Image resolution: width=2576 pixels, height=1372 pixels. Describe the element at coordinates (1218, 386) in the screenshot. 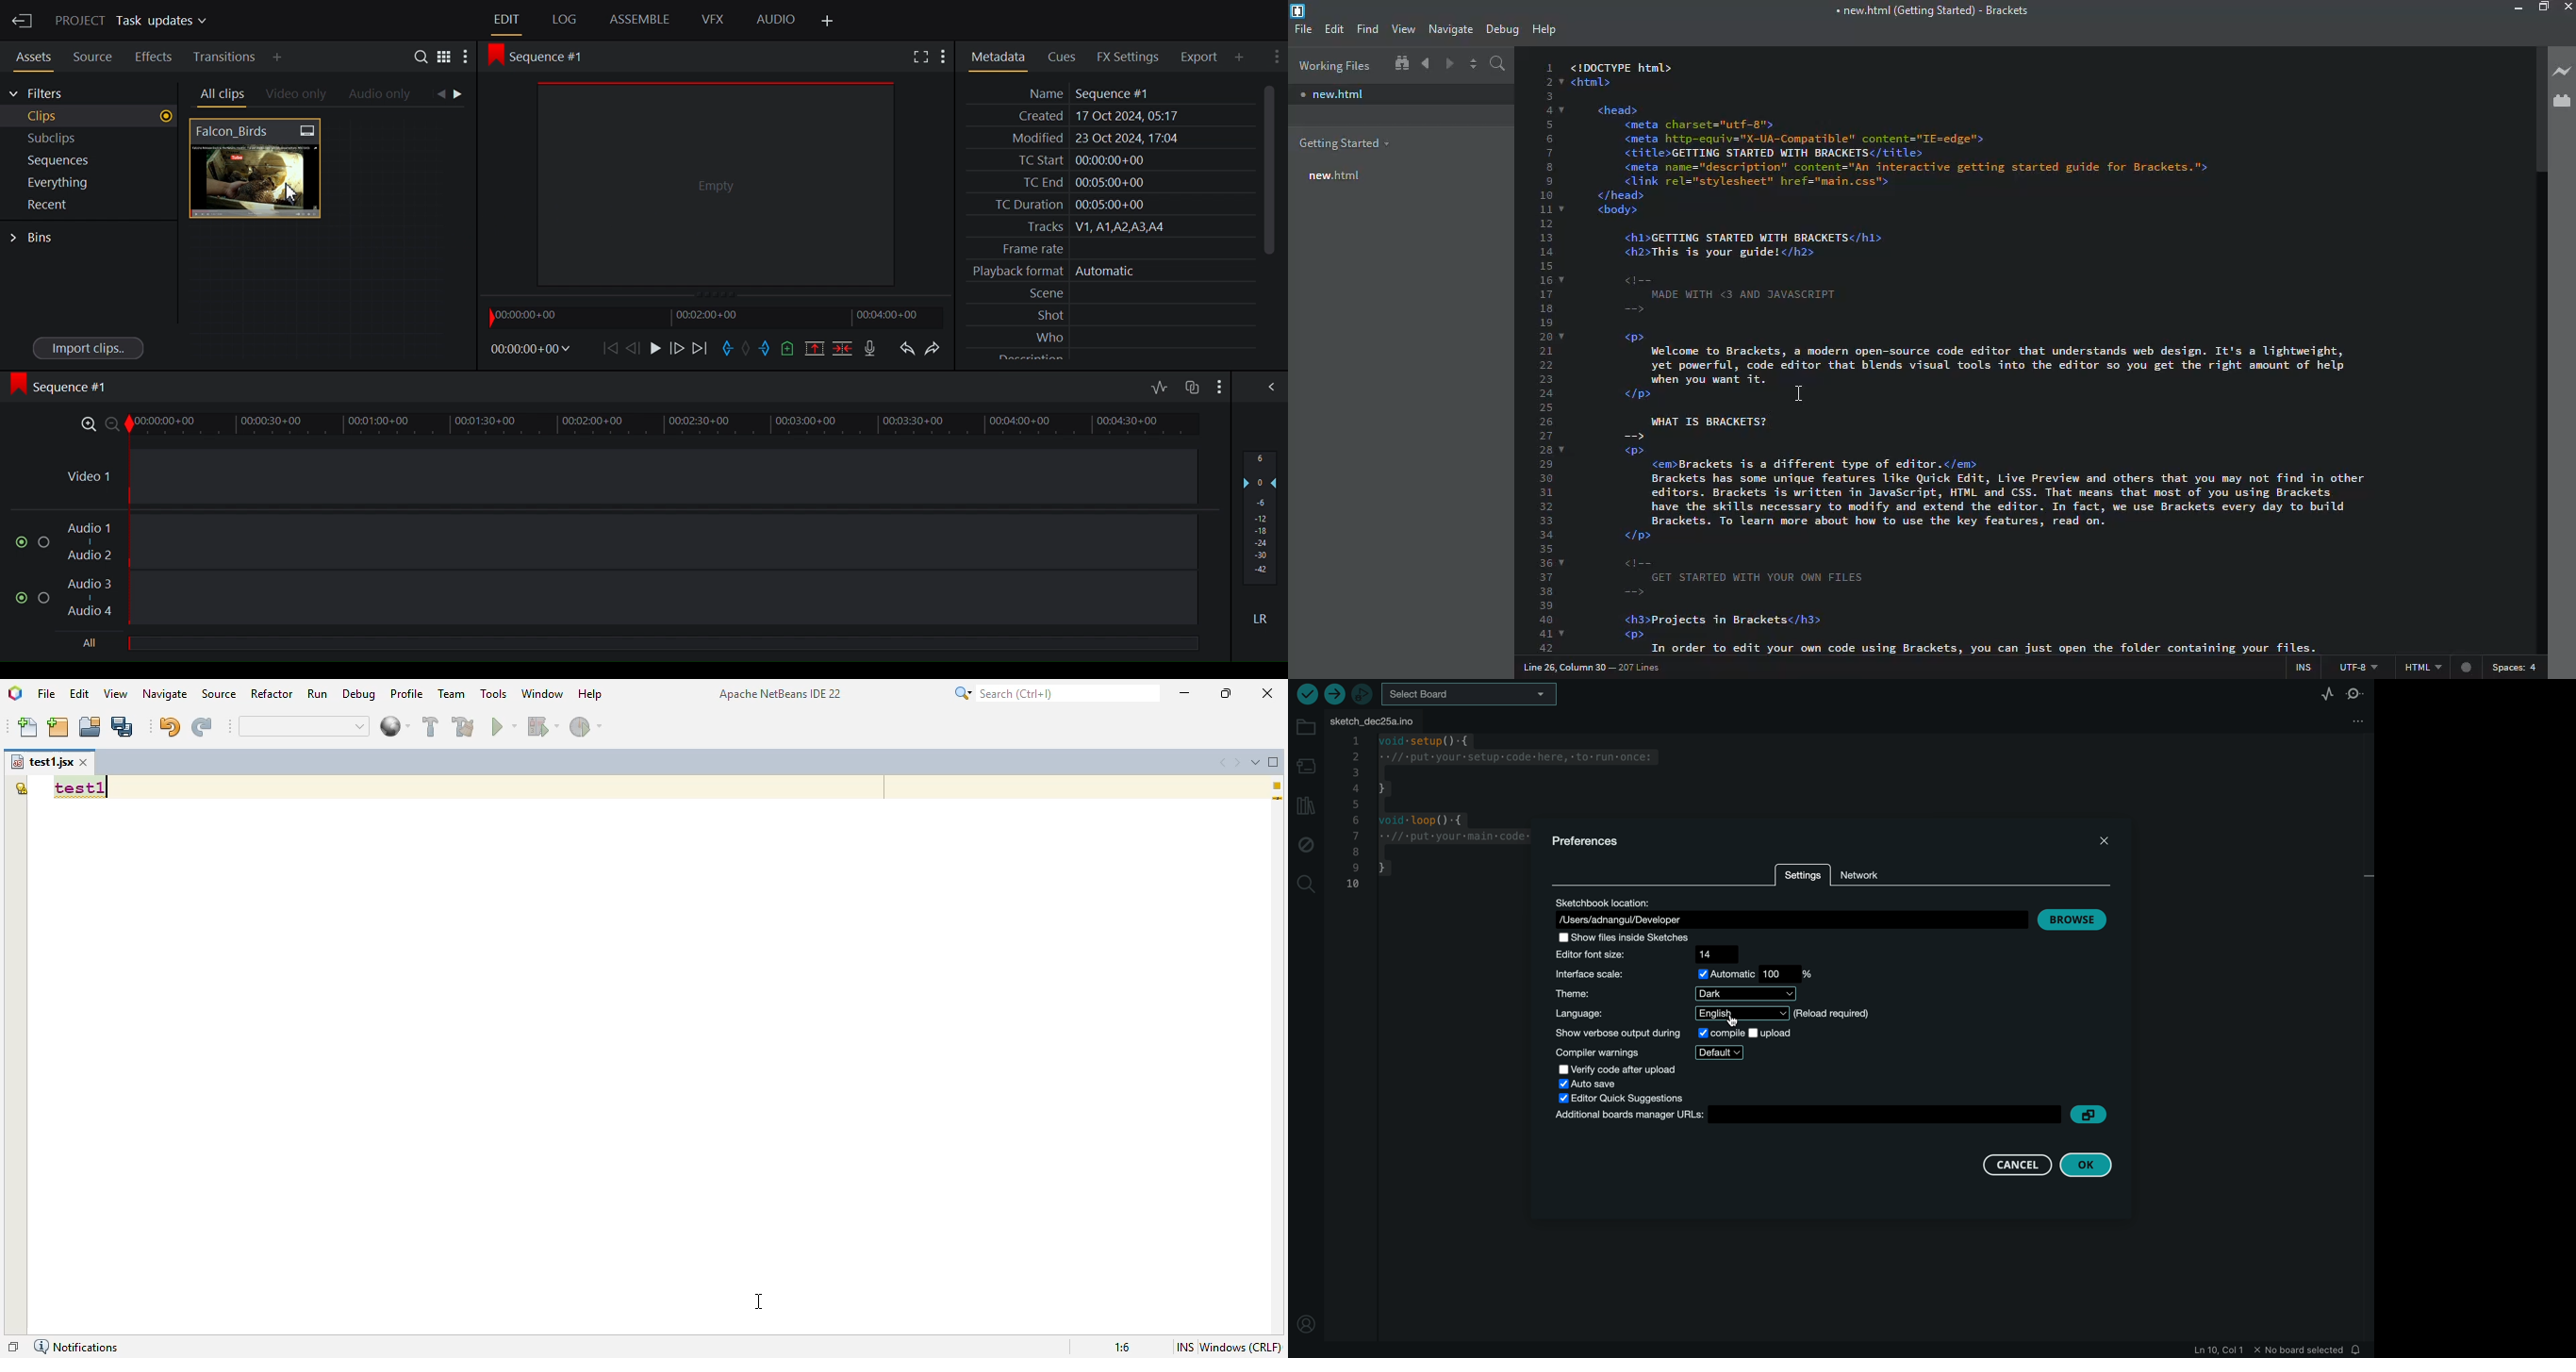

I see `Show/Hide audio full mix` at that location.